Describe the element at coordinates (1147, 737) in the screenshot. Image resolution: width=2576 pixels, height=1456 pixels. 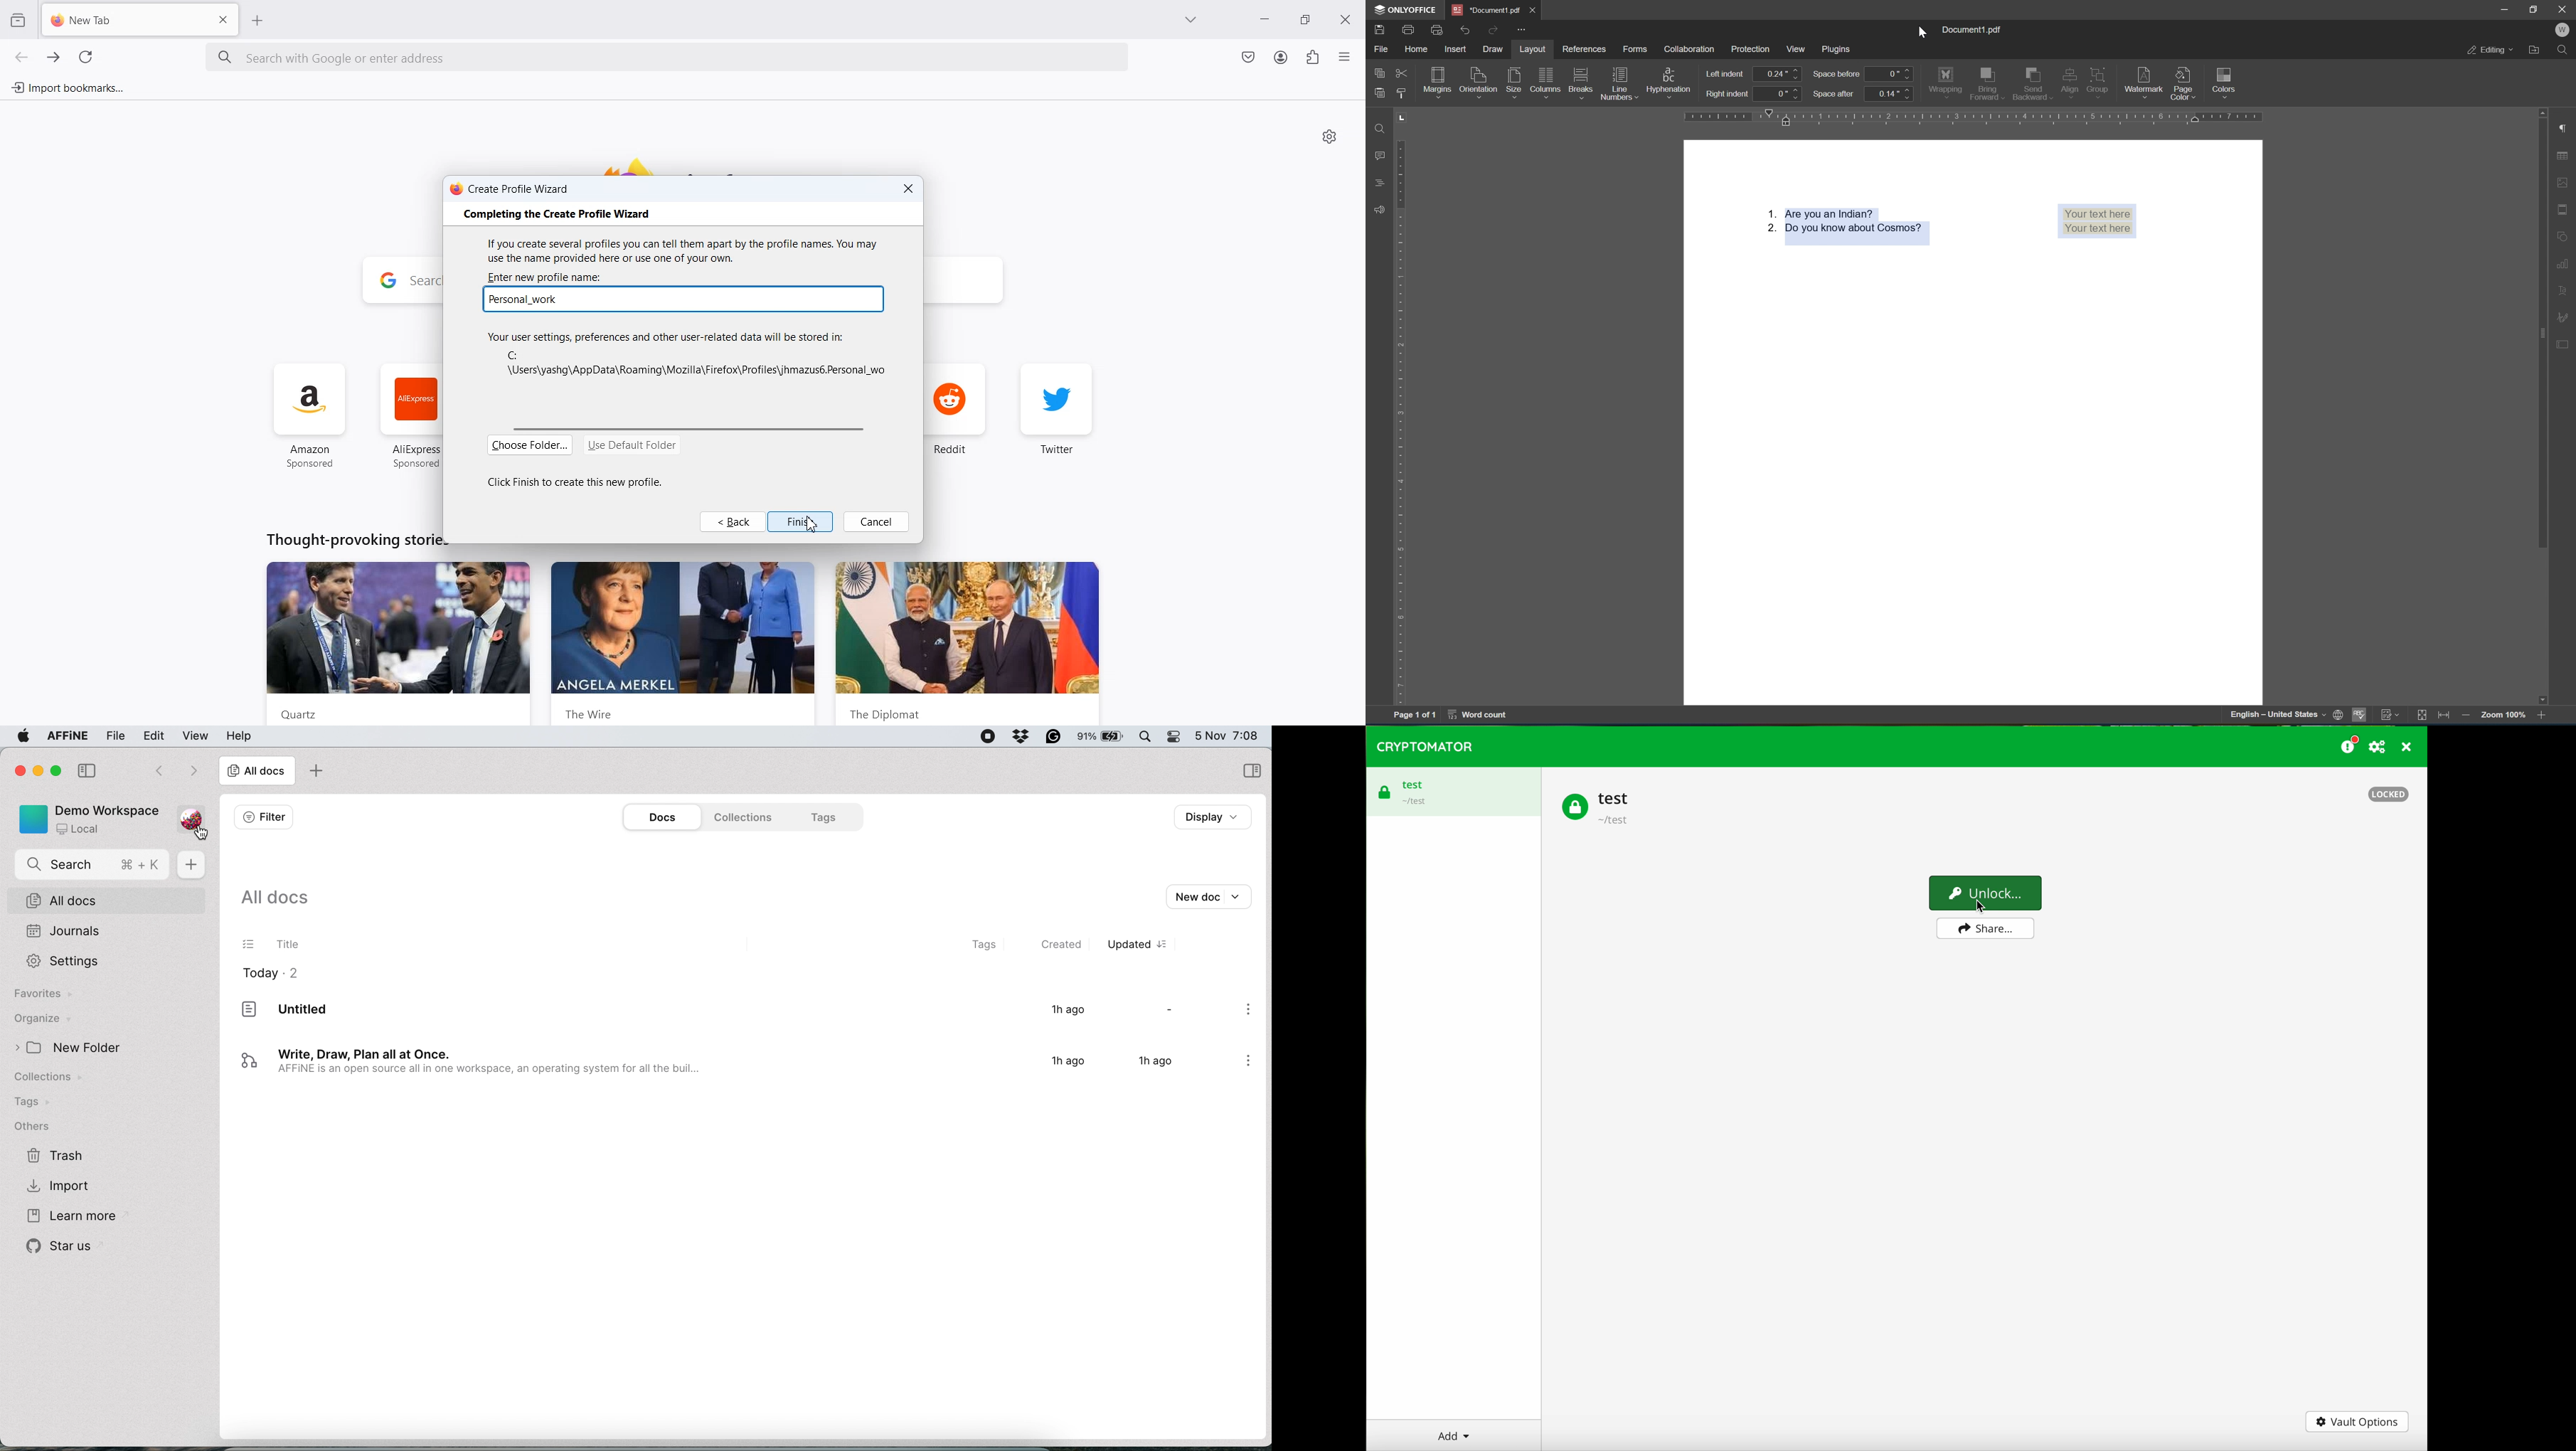
I see `spotlight search` at that location.